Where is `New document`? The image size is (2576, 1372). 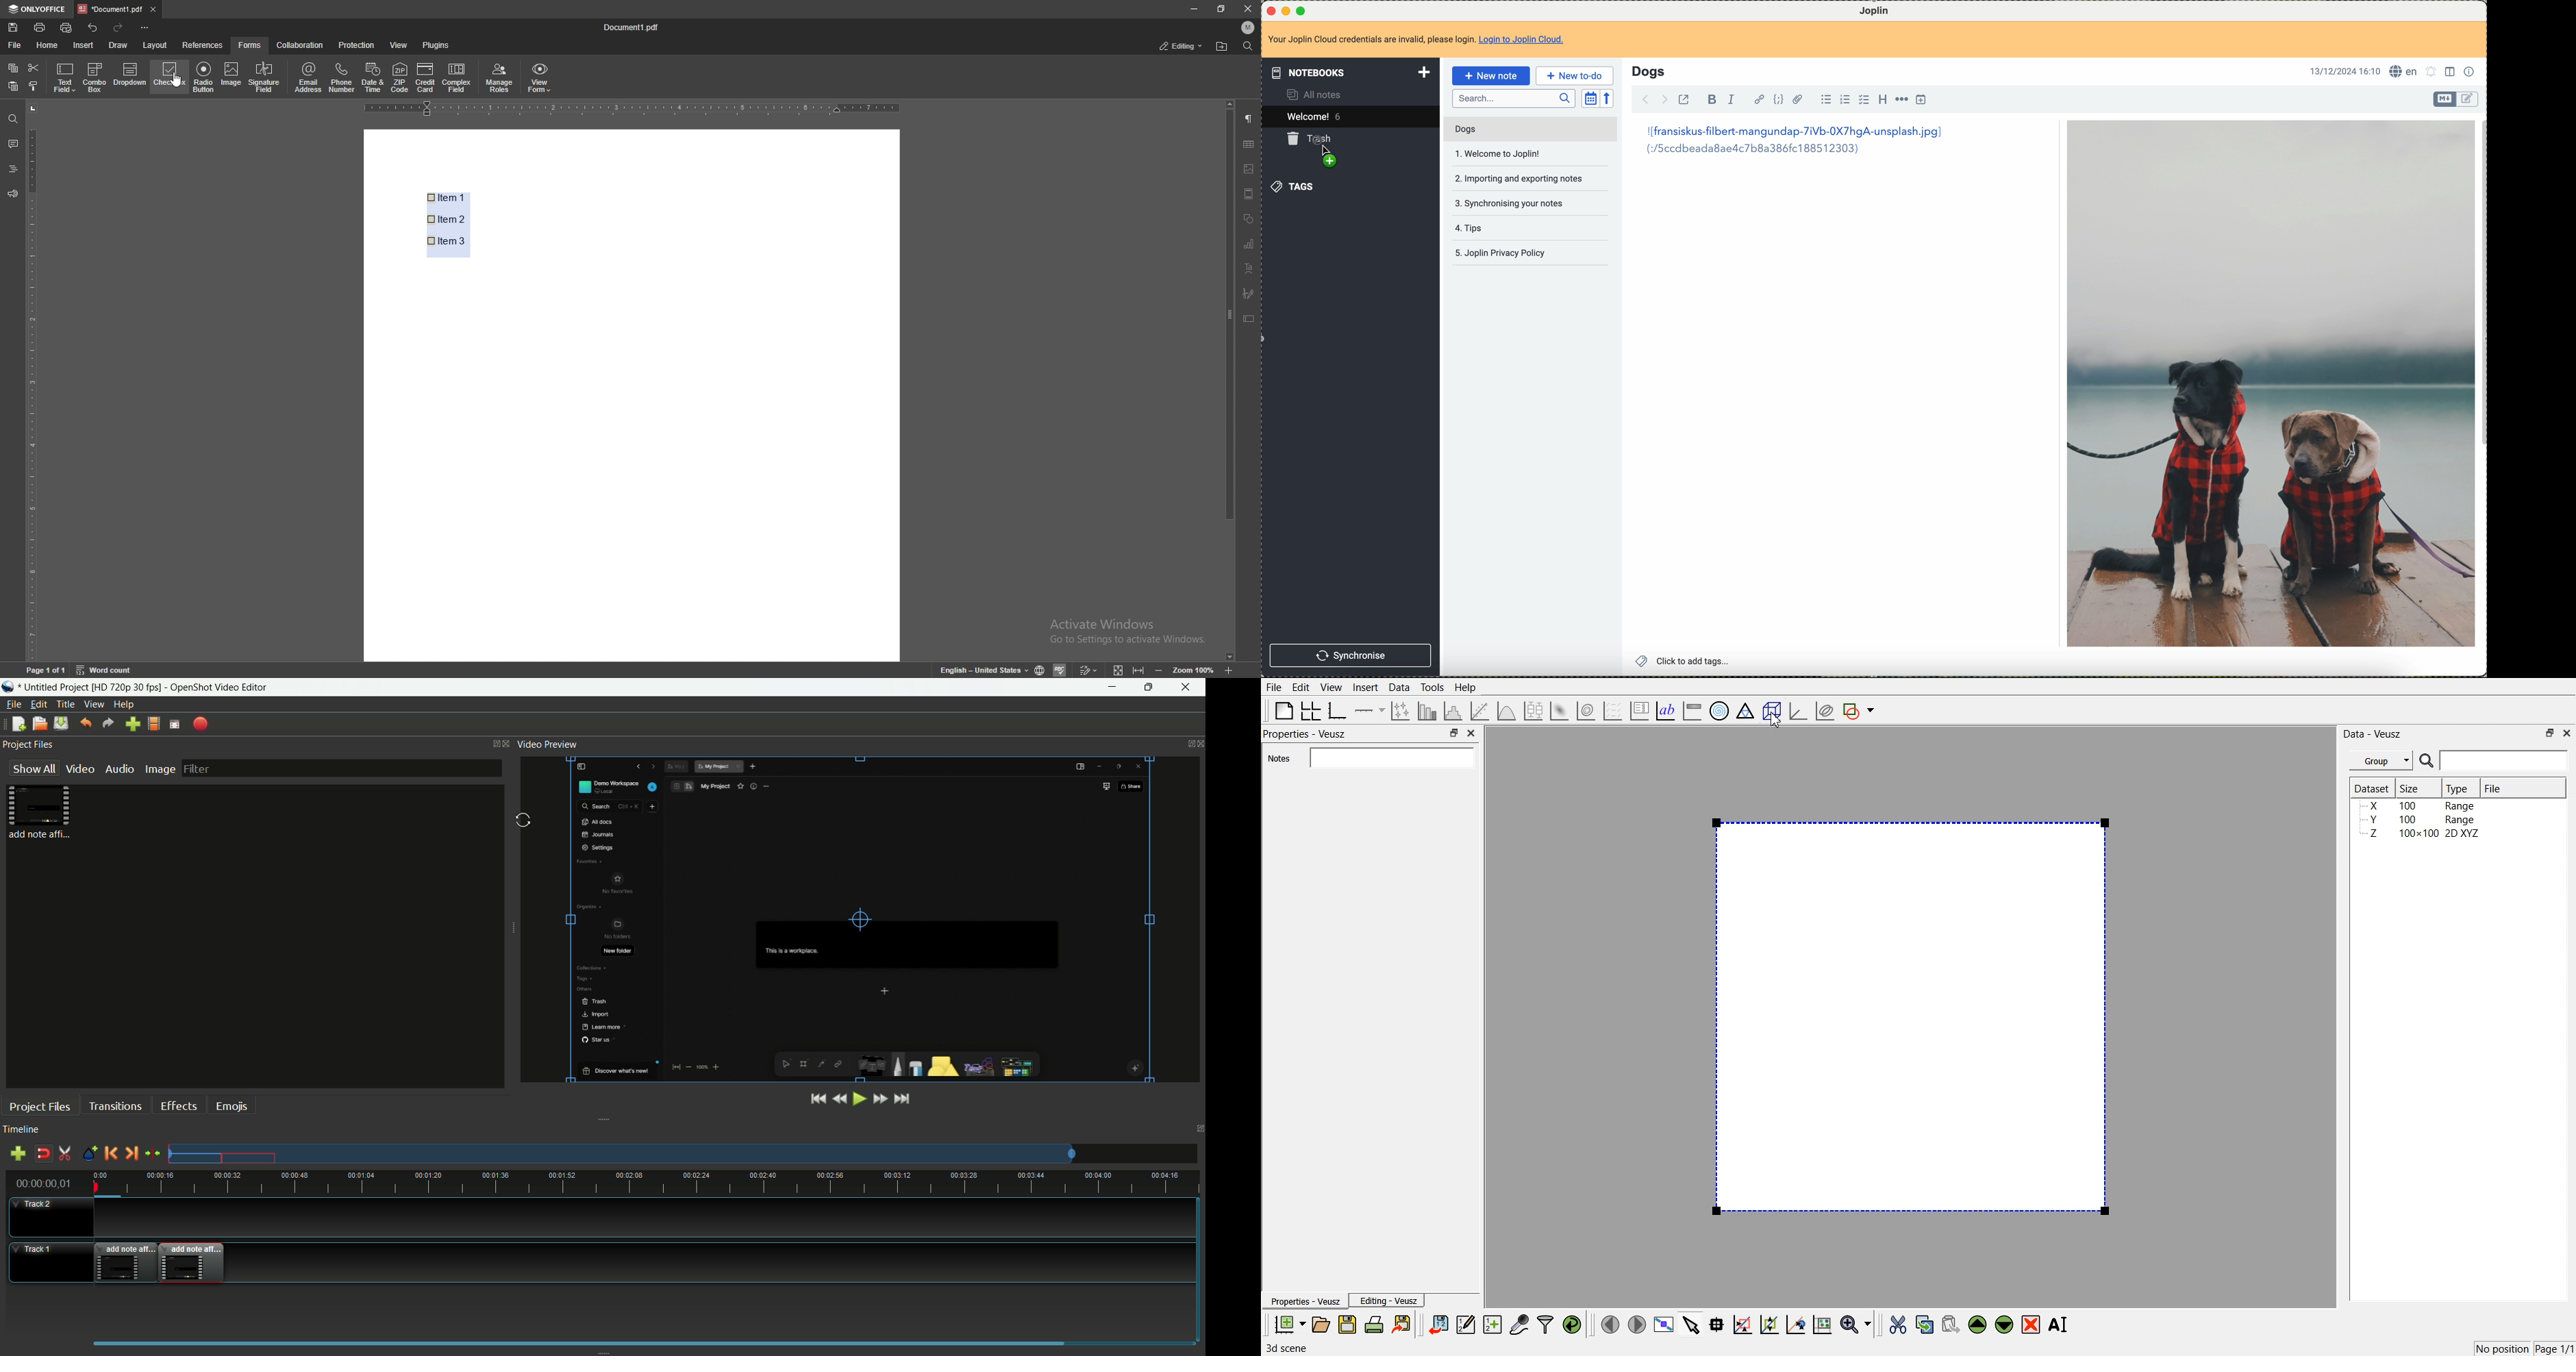 New document is located at coordinates (1289, 1324).